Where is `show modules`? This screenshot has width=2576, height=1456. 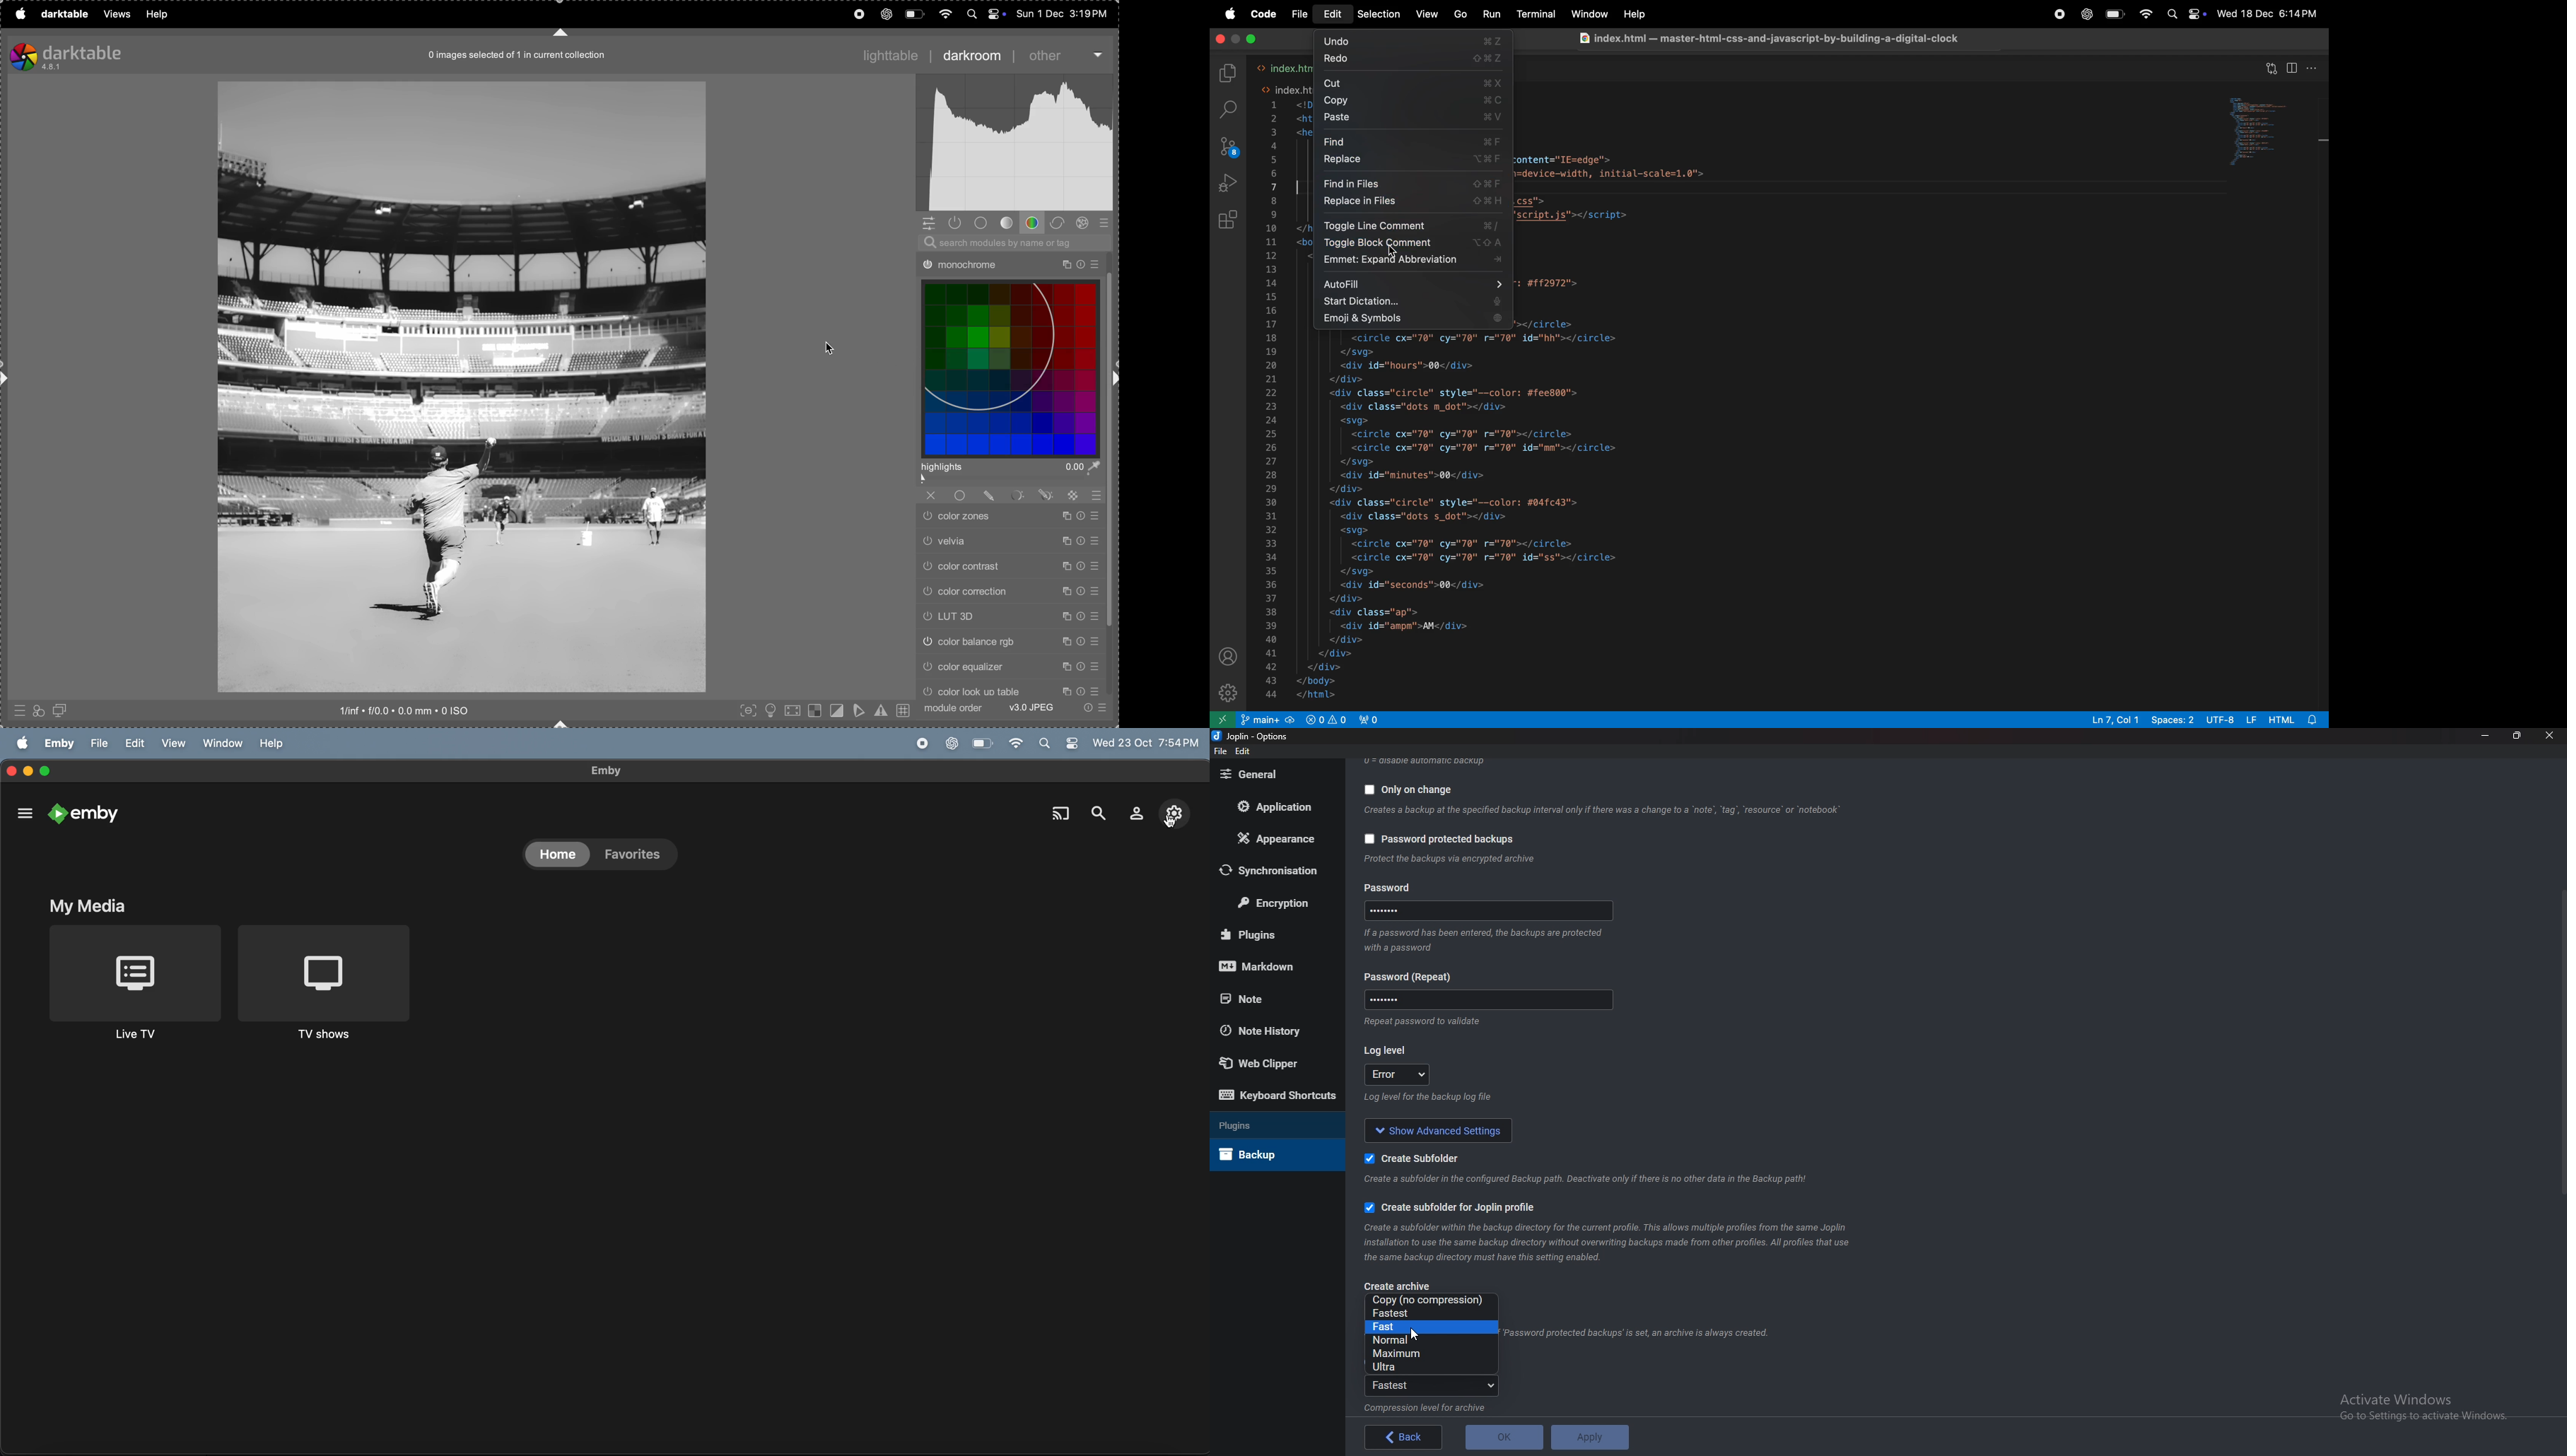 show modules is located at coordinates (956, 223).